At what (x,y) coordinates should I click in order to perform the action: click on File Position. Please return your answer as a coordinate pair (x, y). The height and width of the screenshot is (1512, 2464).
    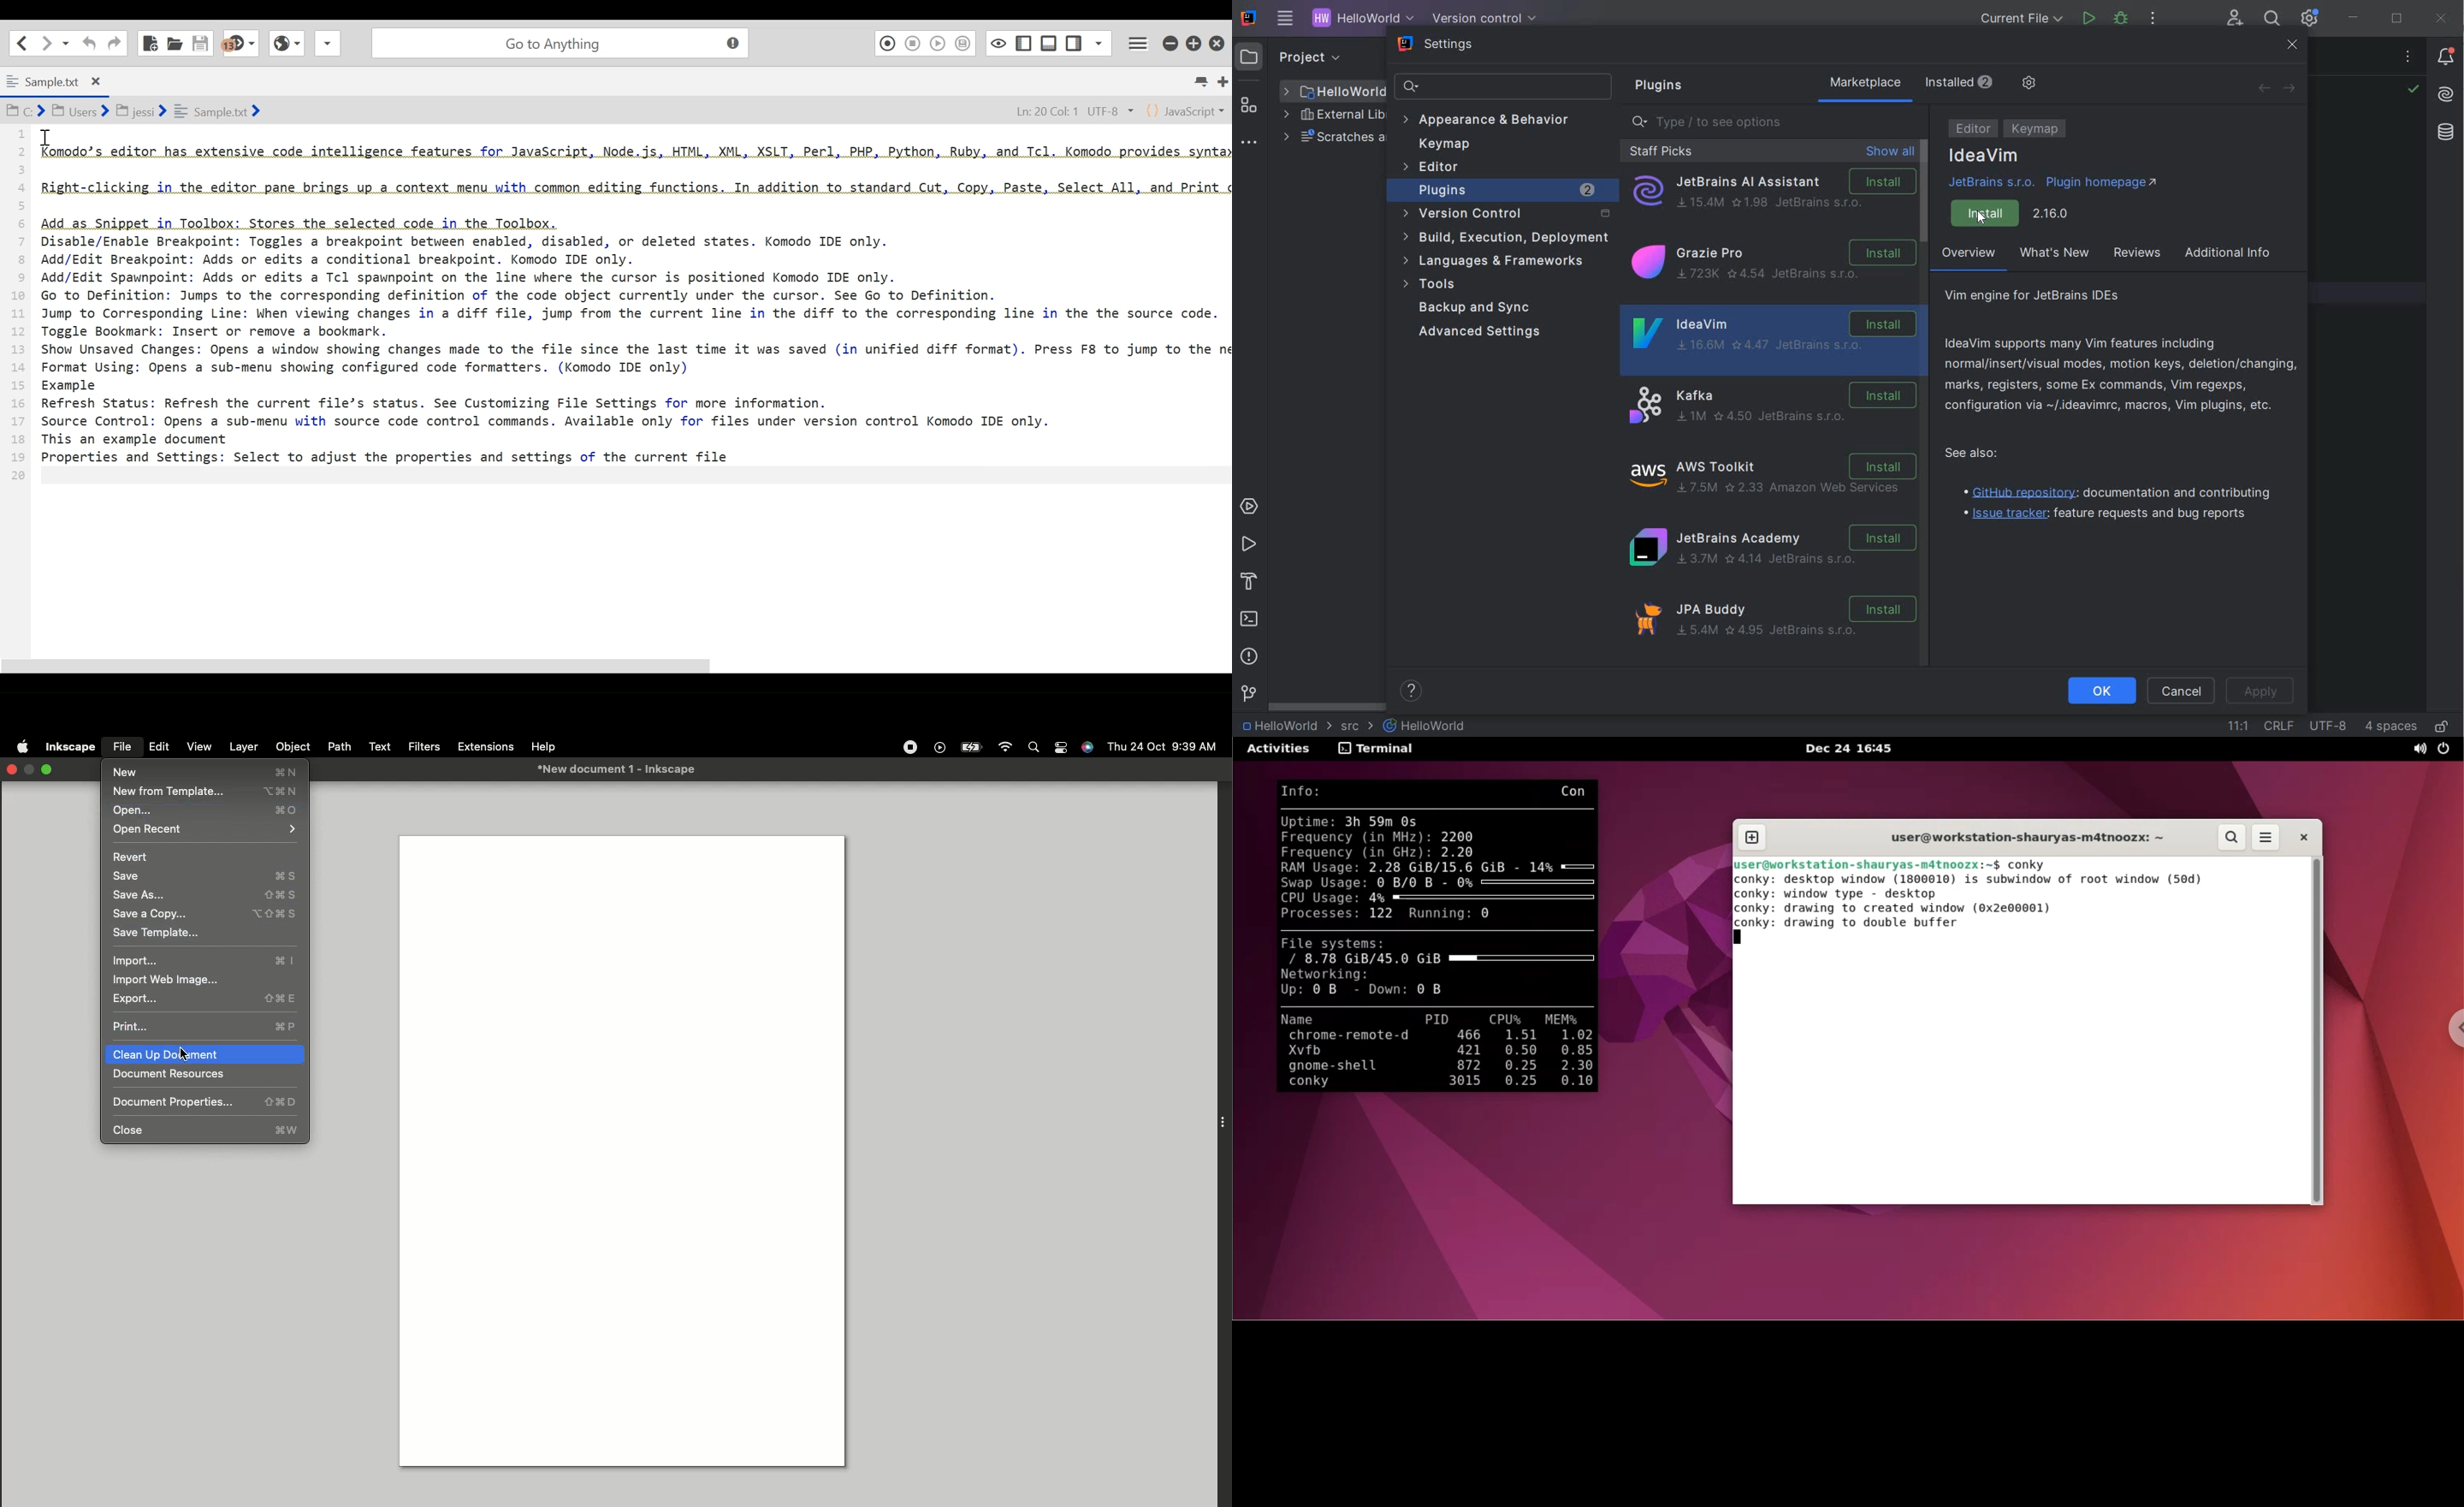
    Looking at the image, I should click on (1068, 109).